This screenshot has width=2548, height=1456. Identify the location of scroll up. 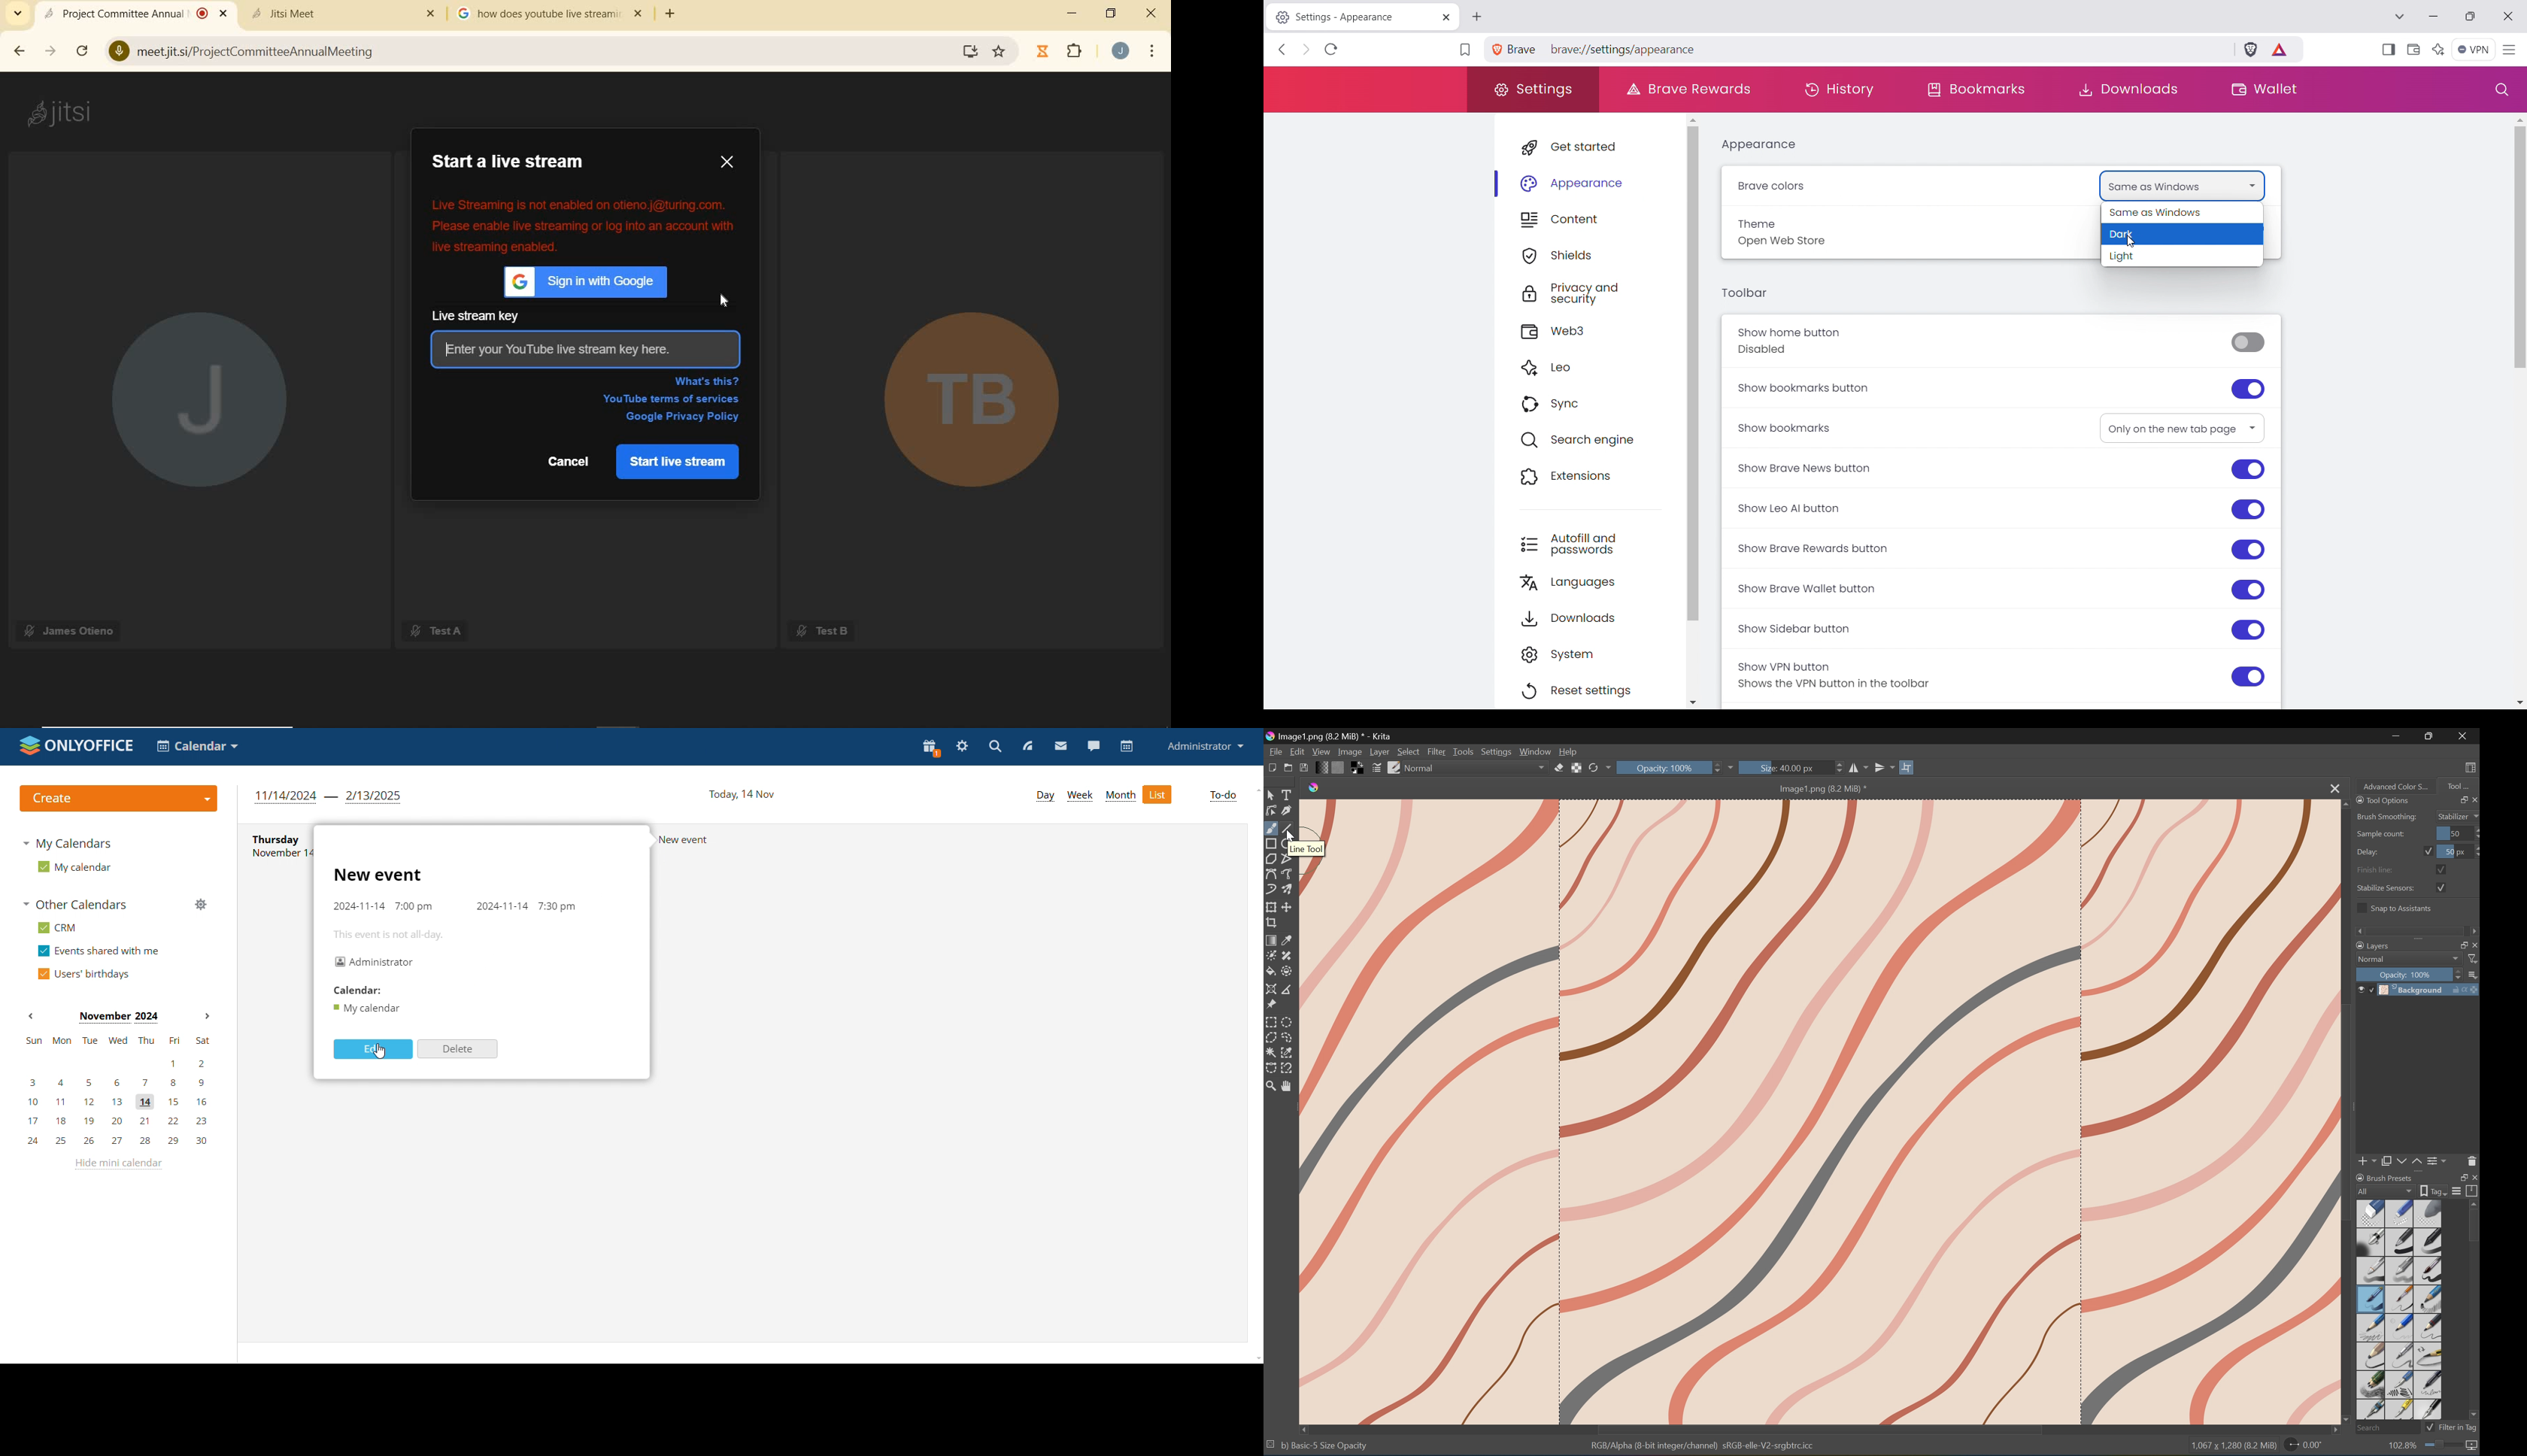
(2518, 119).